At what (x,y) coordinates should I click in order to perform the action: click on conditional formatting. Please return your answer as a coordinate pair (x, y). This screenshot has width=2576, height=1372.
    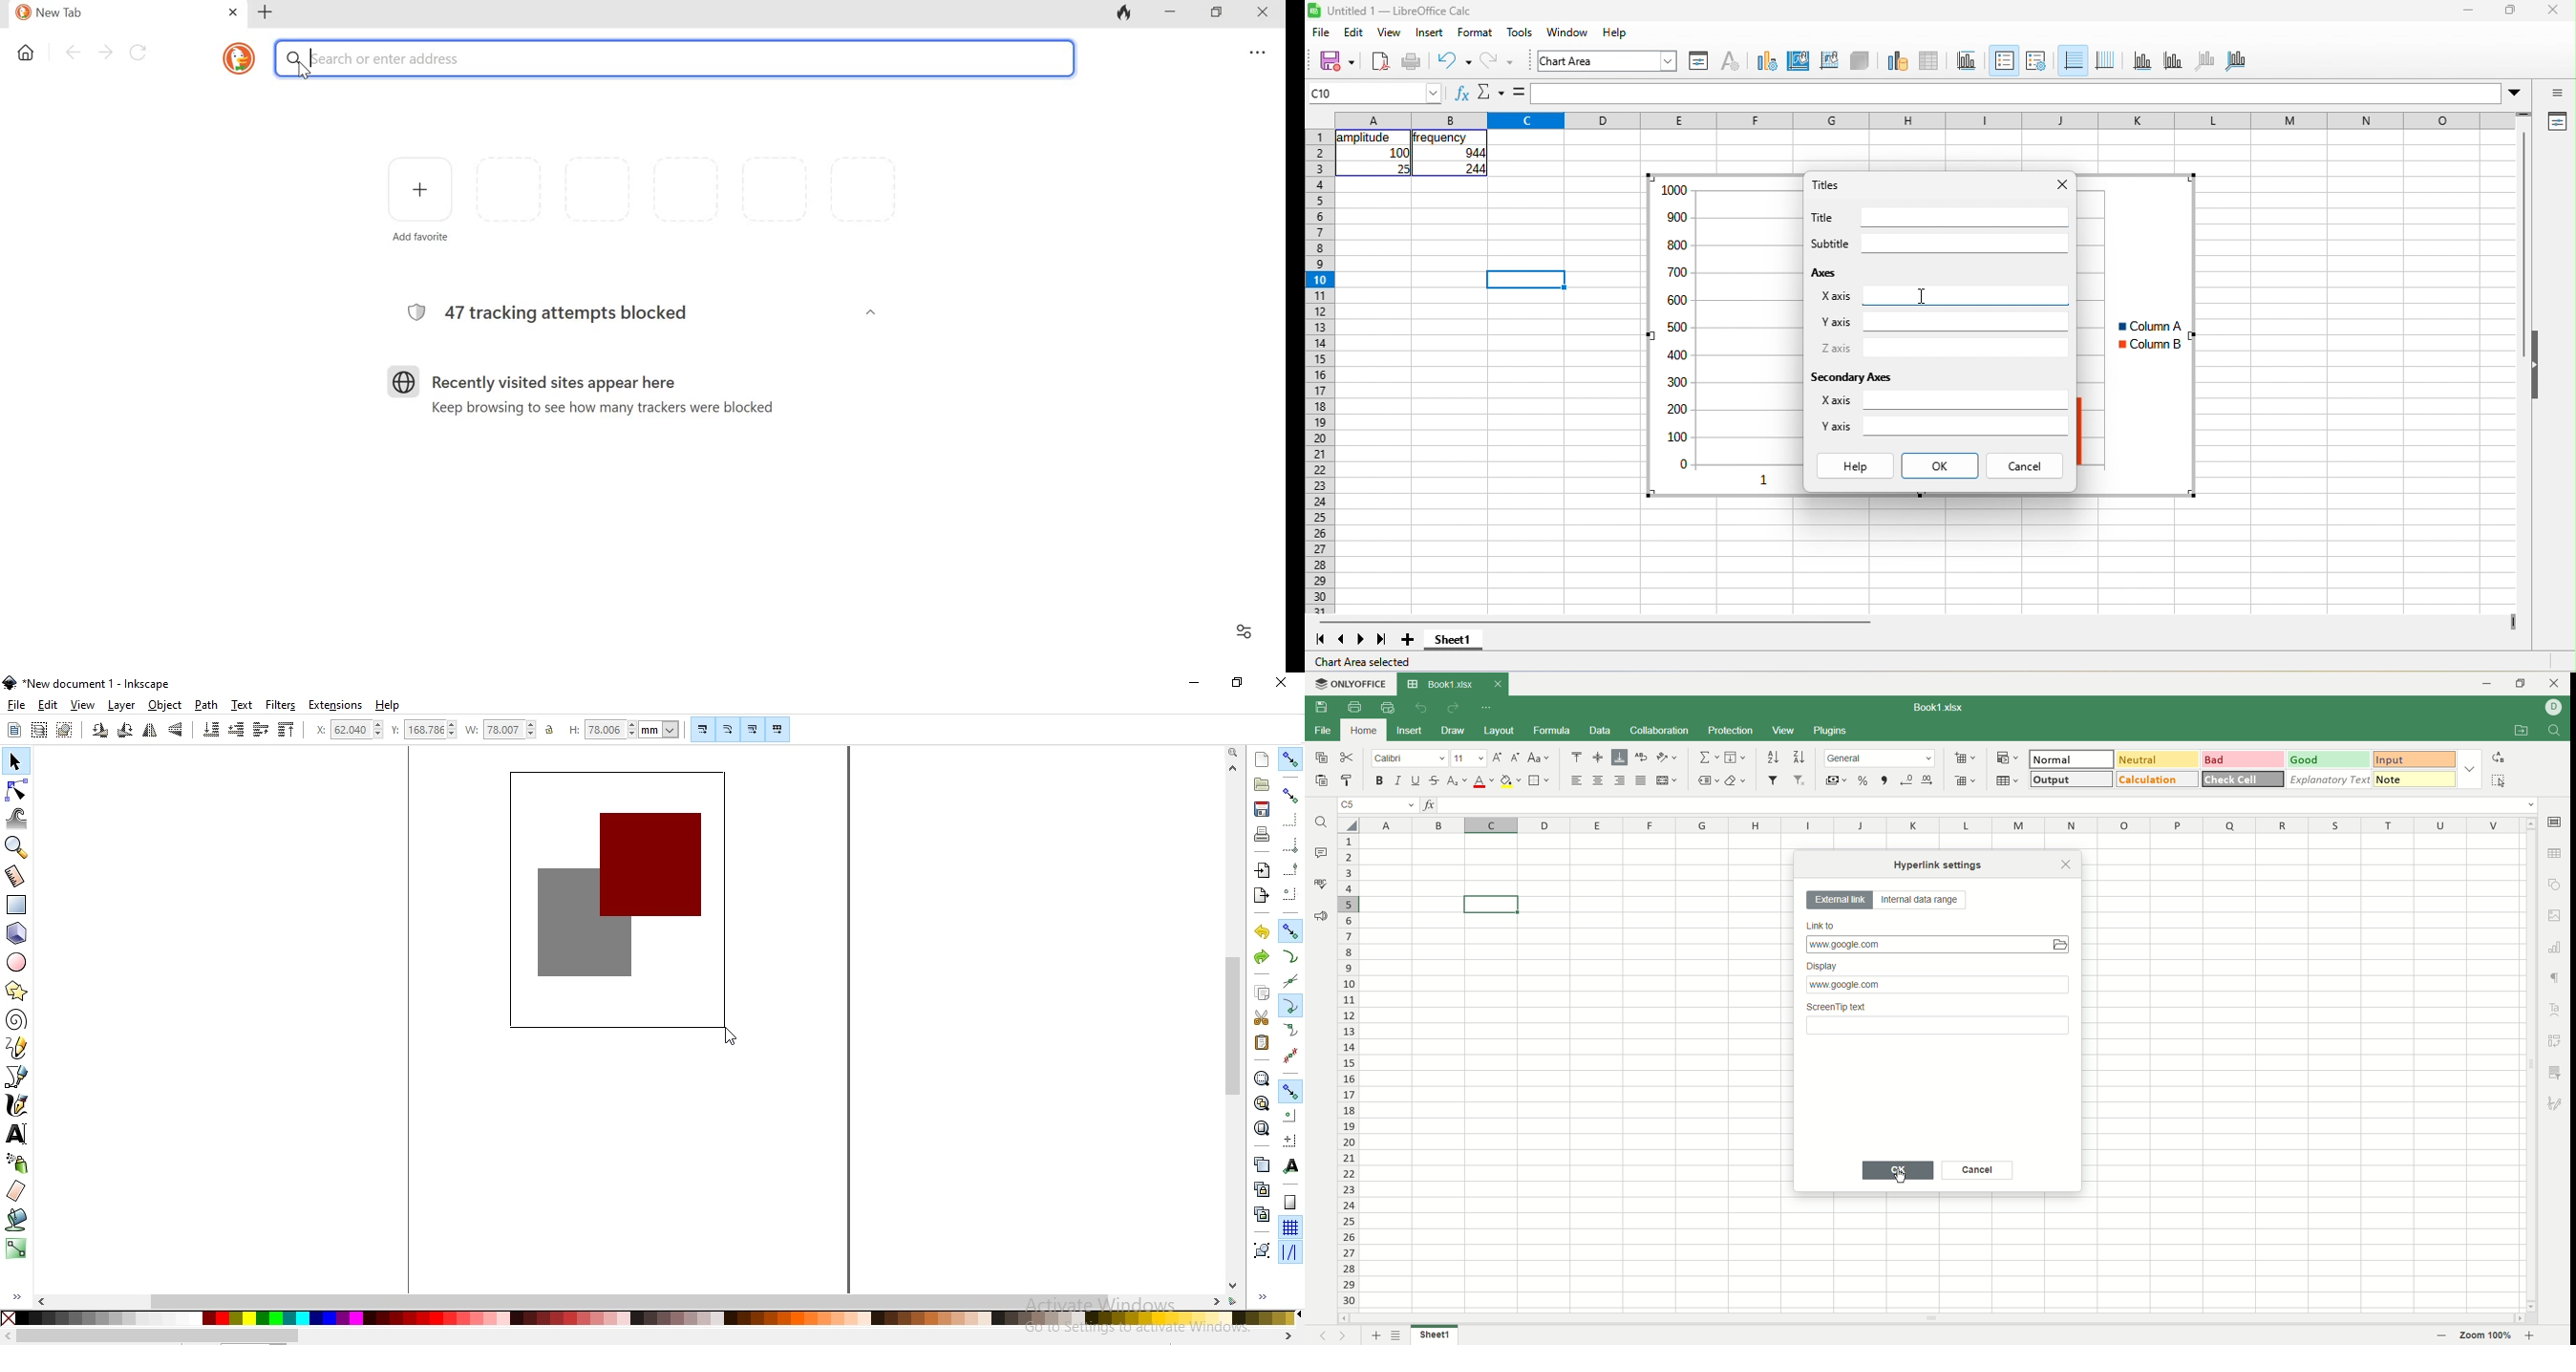
    Looking at the image, I should click on (2005, 756).